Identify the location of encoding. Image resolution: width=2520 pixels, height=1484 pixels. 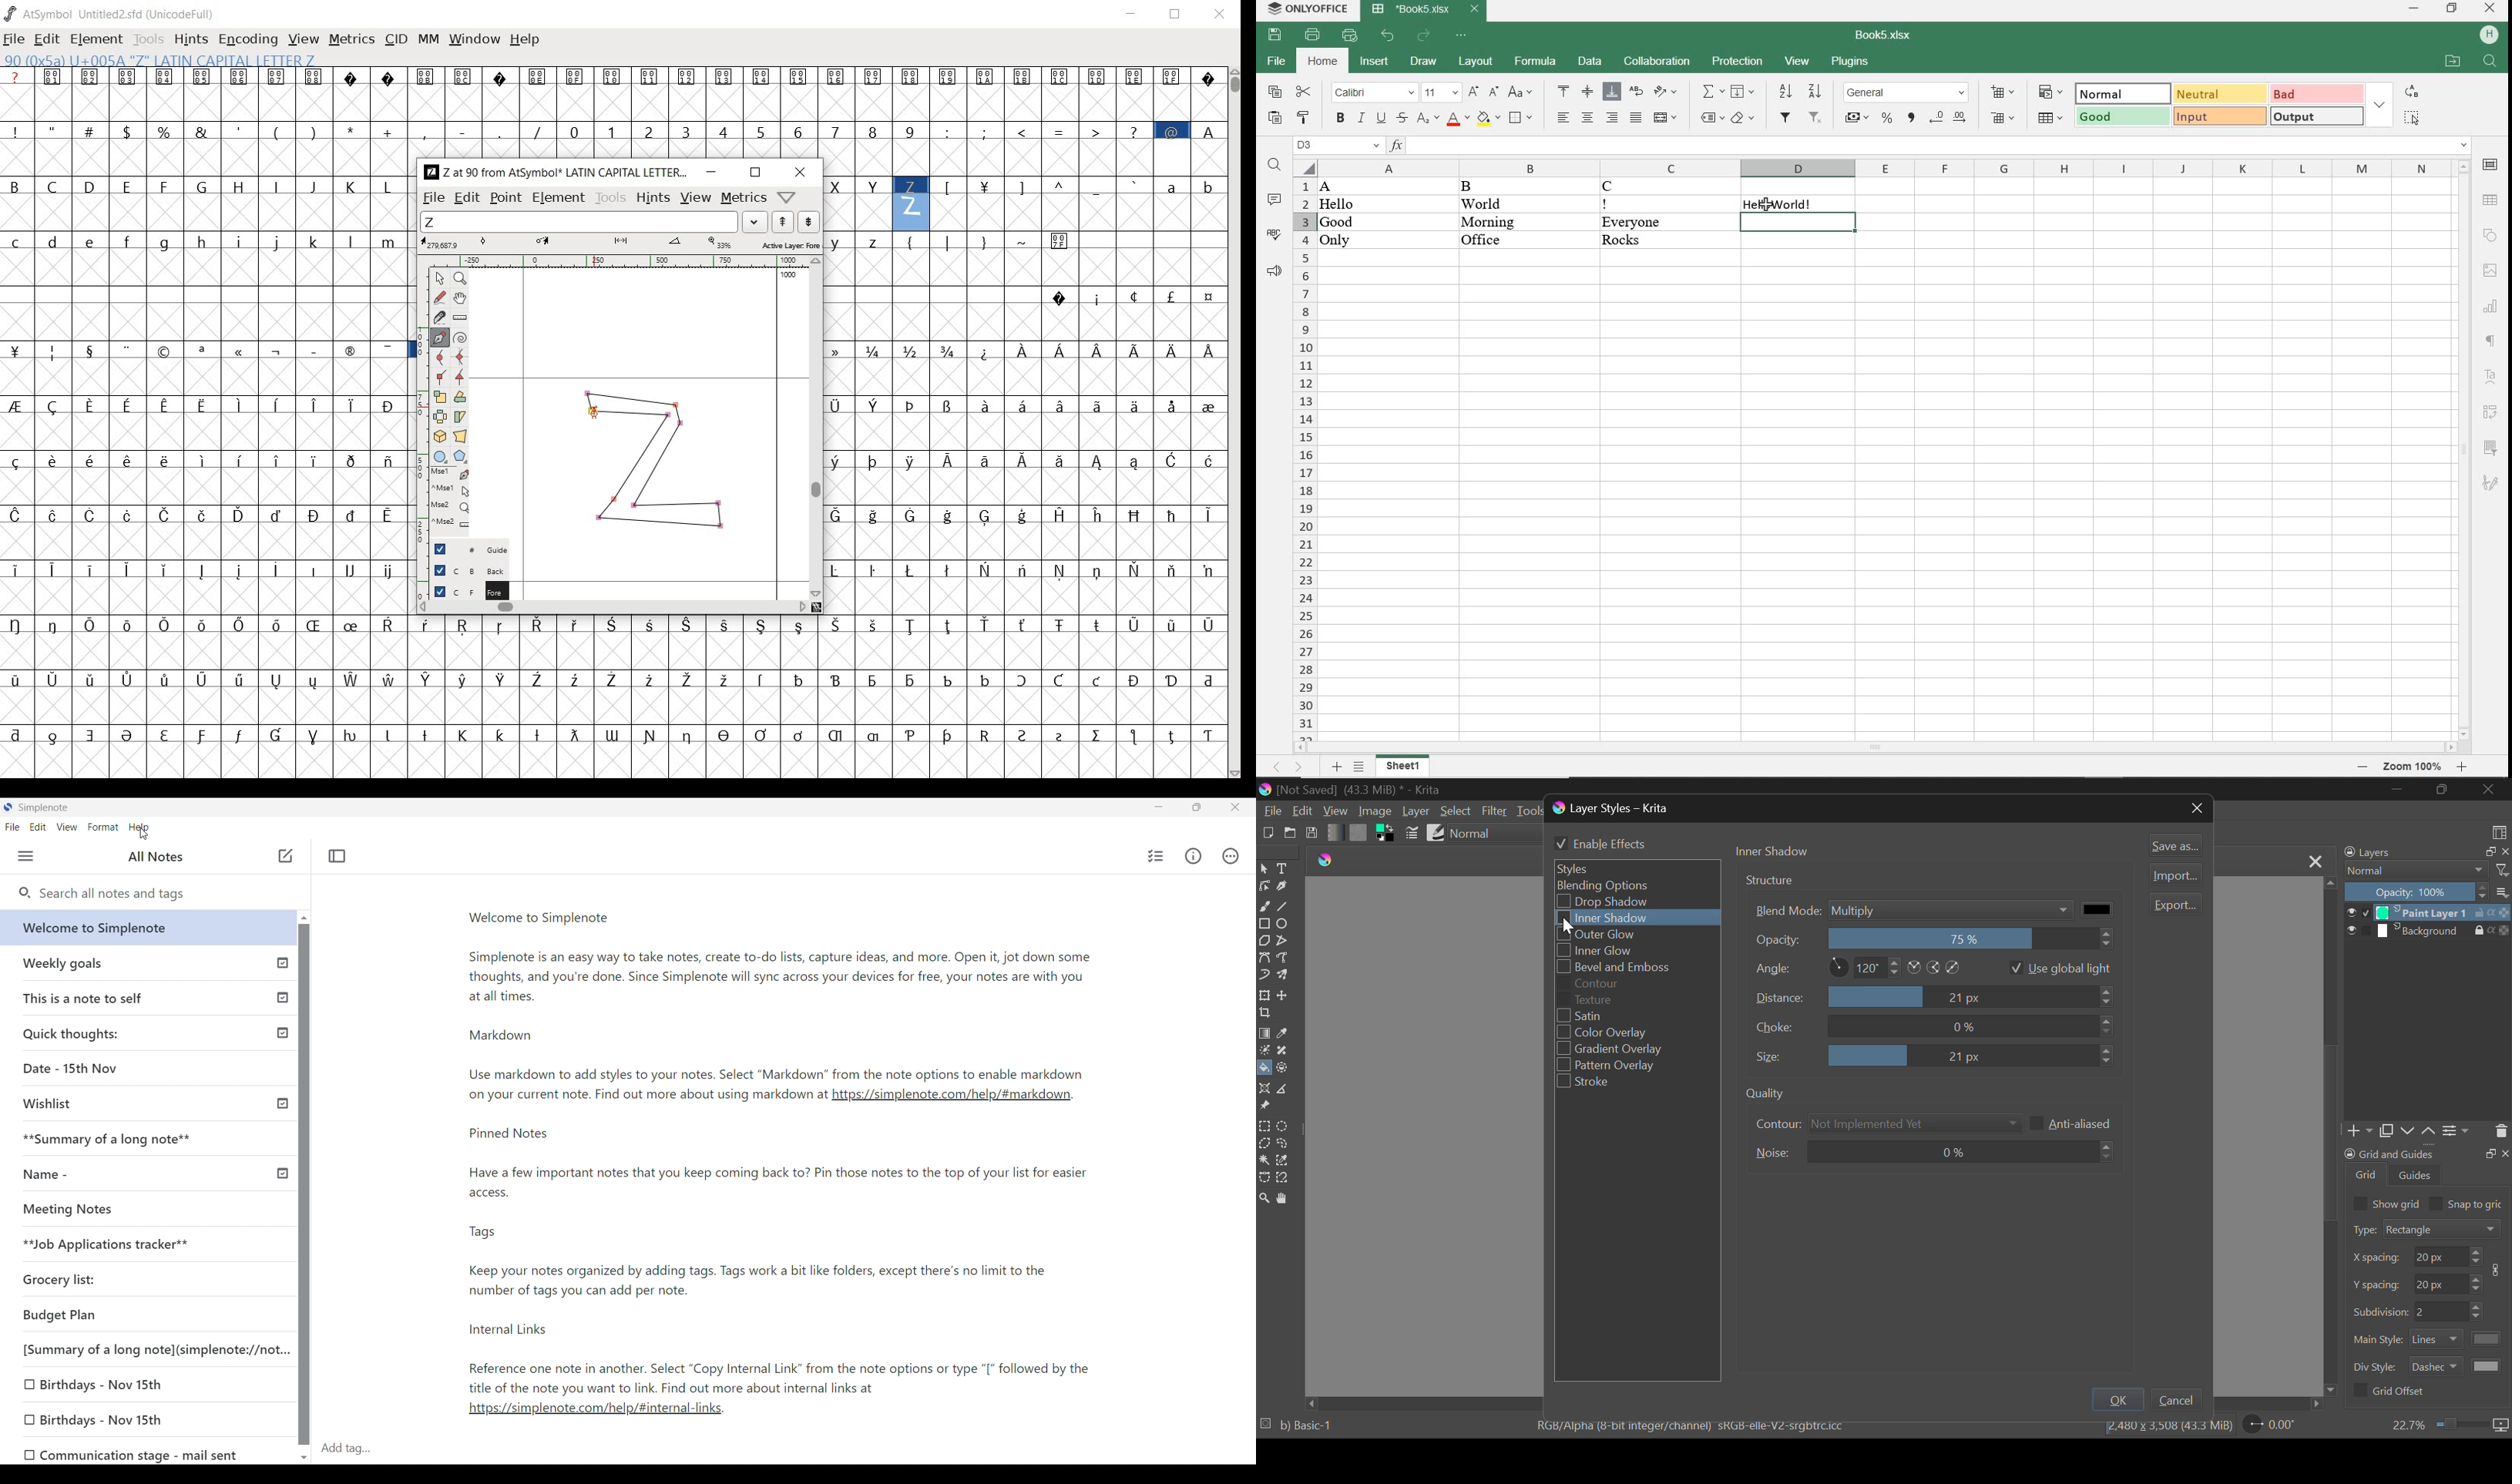
(247, 40).